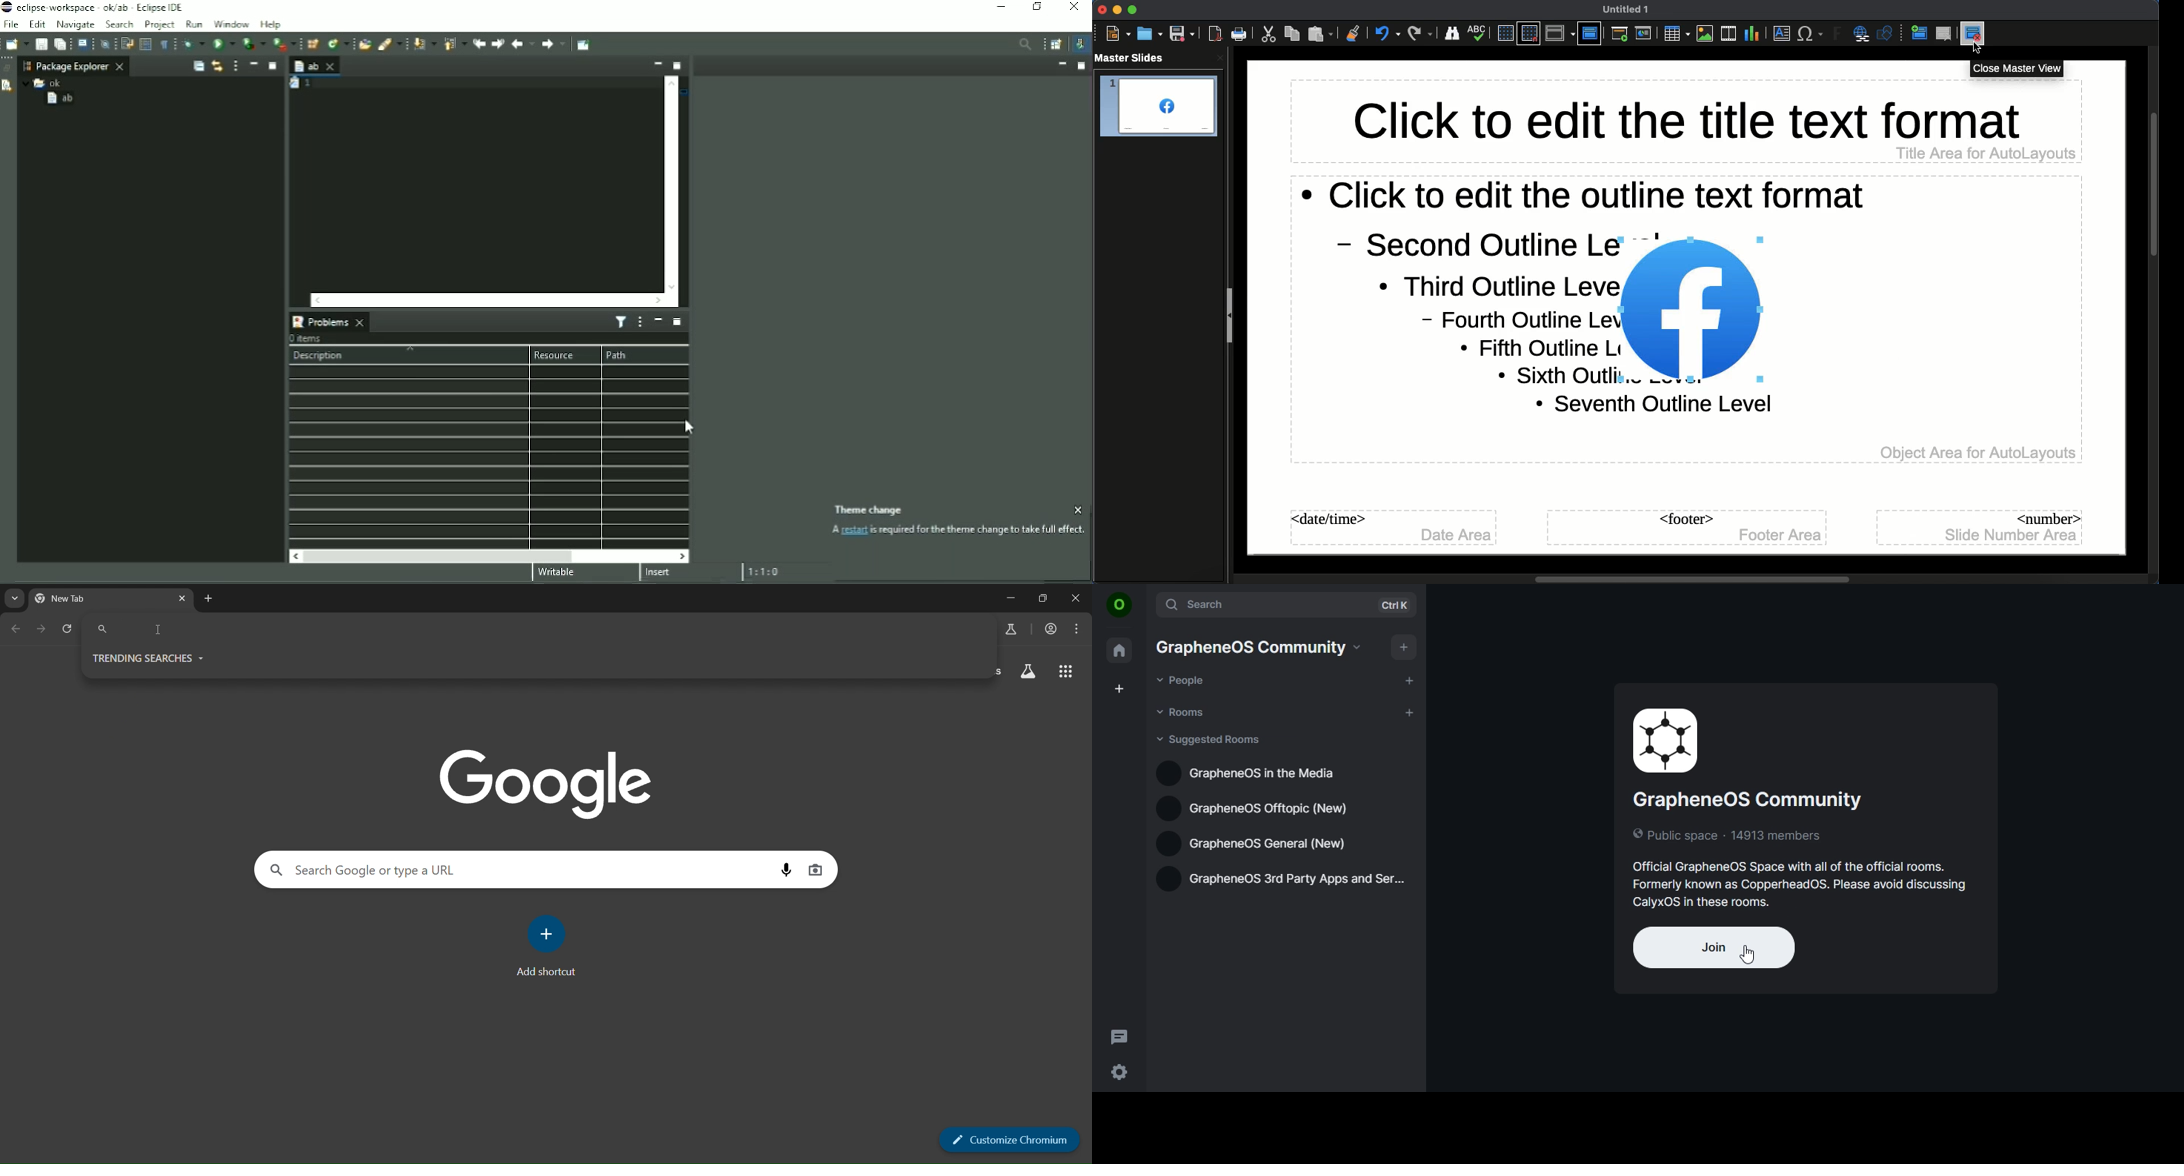  What do you see at coordinates (1255, 773) in the screenshot?
I see `text` at bounding box center [1255, 773].